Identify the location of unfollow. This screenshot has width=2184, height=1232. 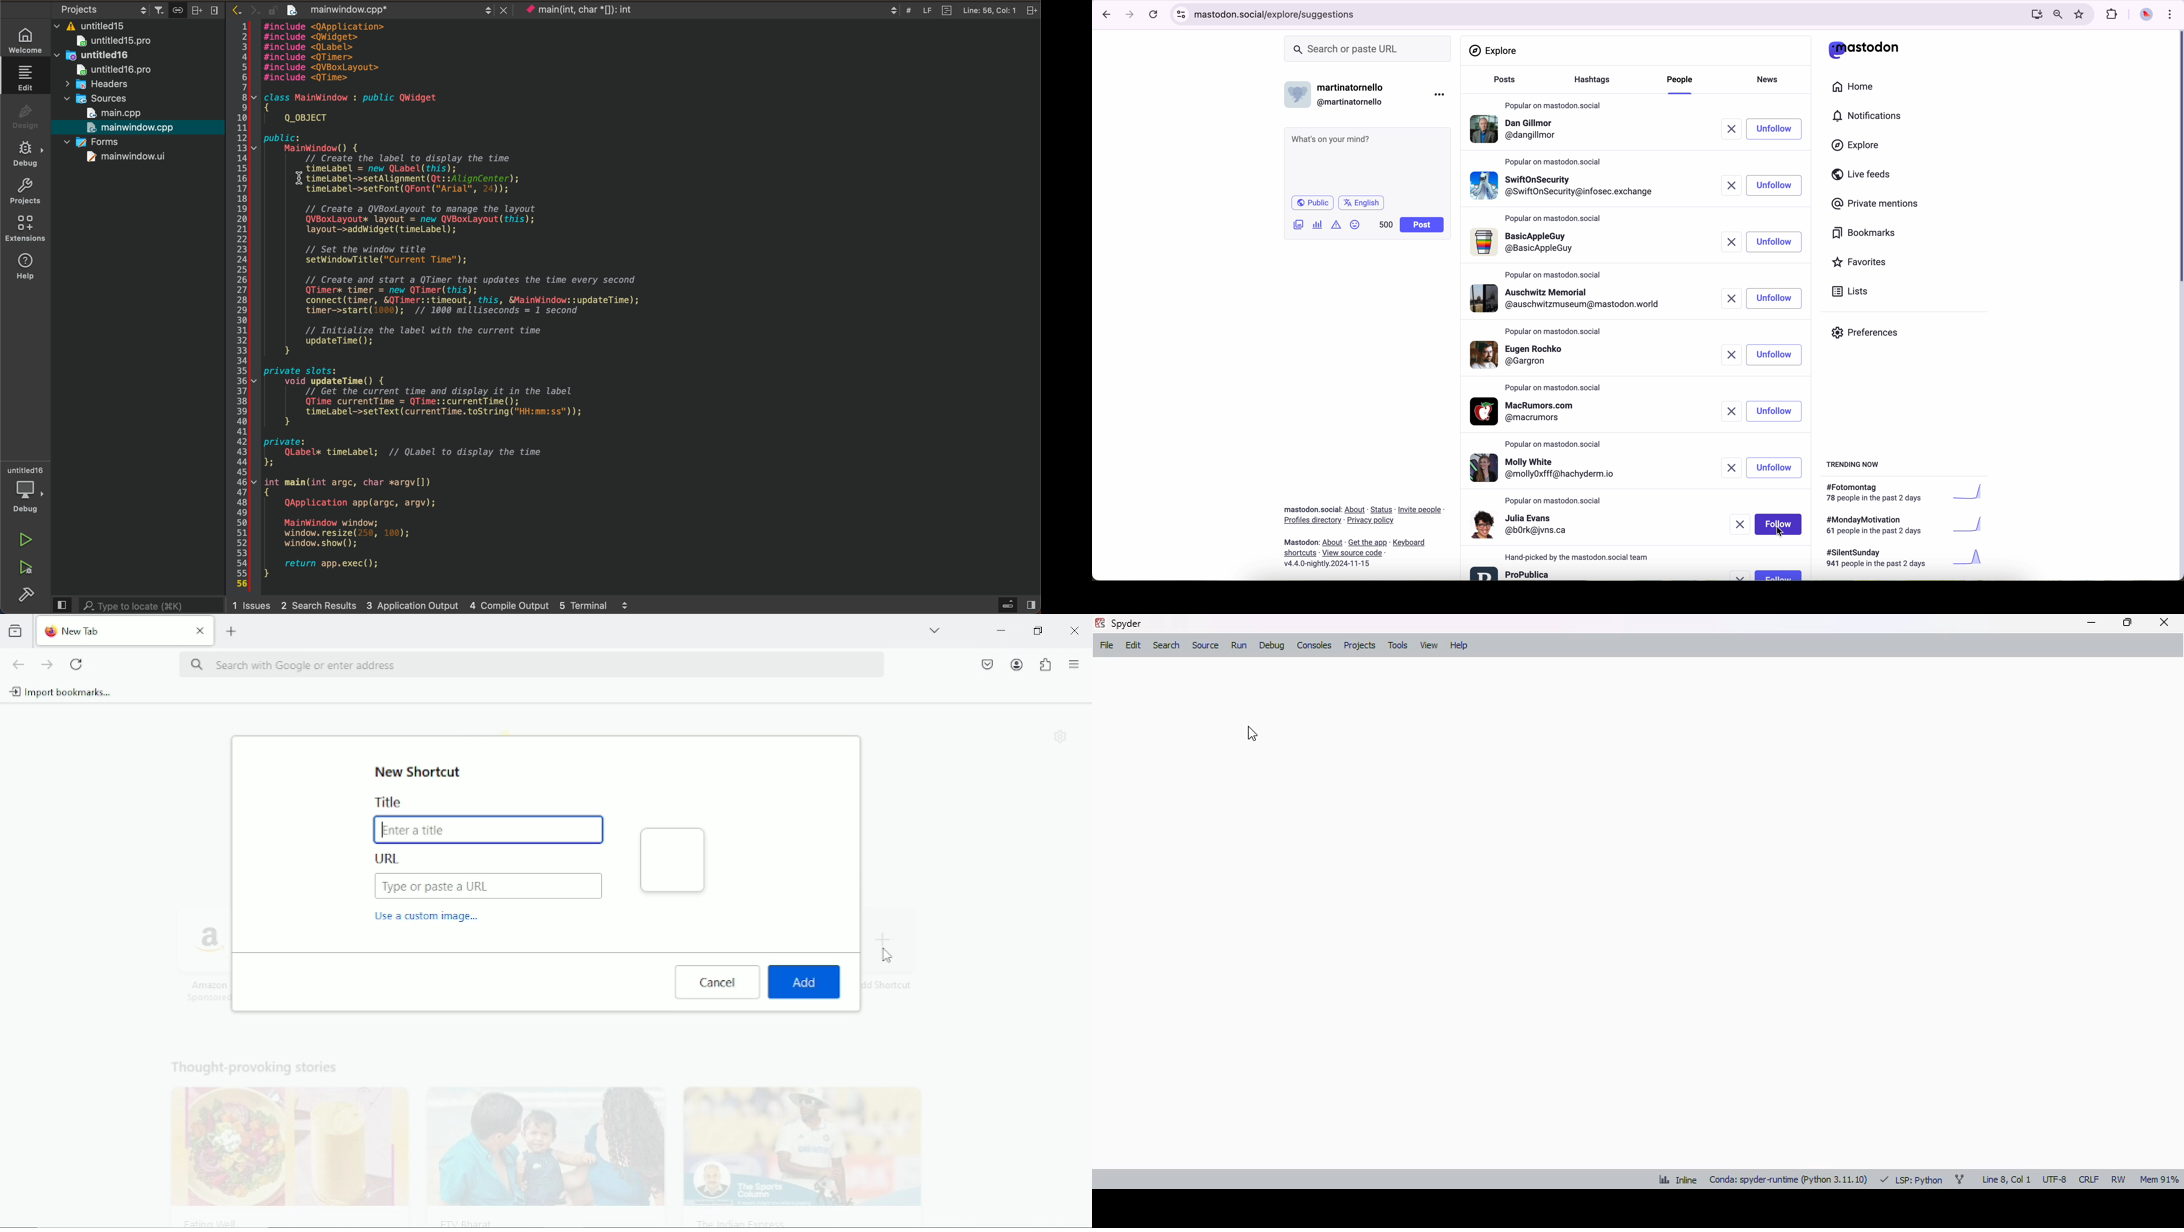
(1775, 298).